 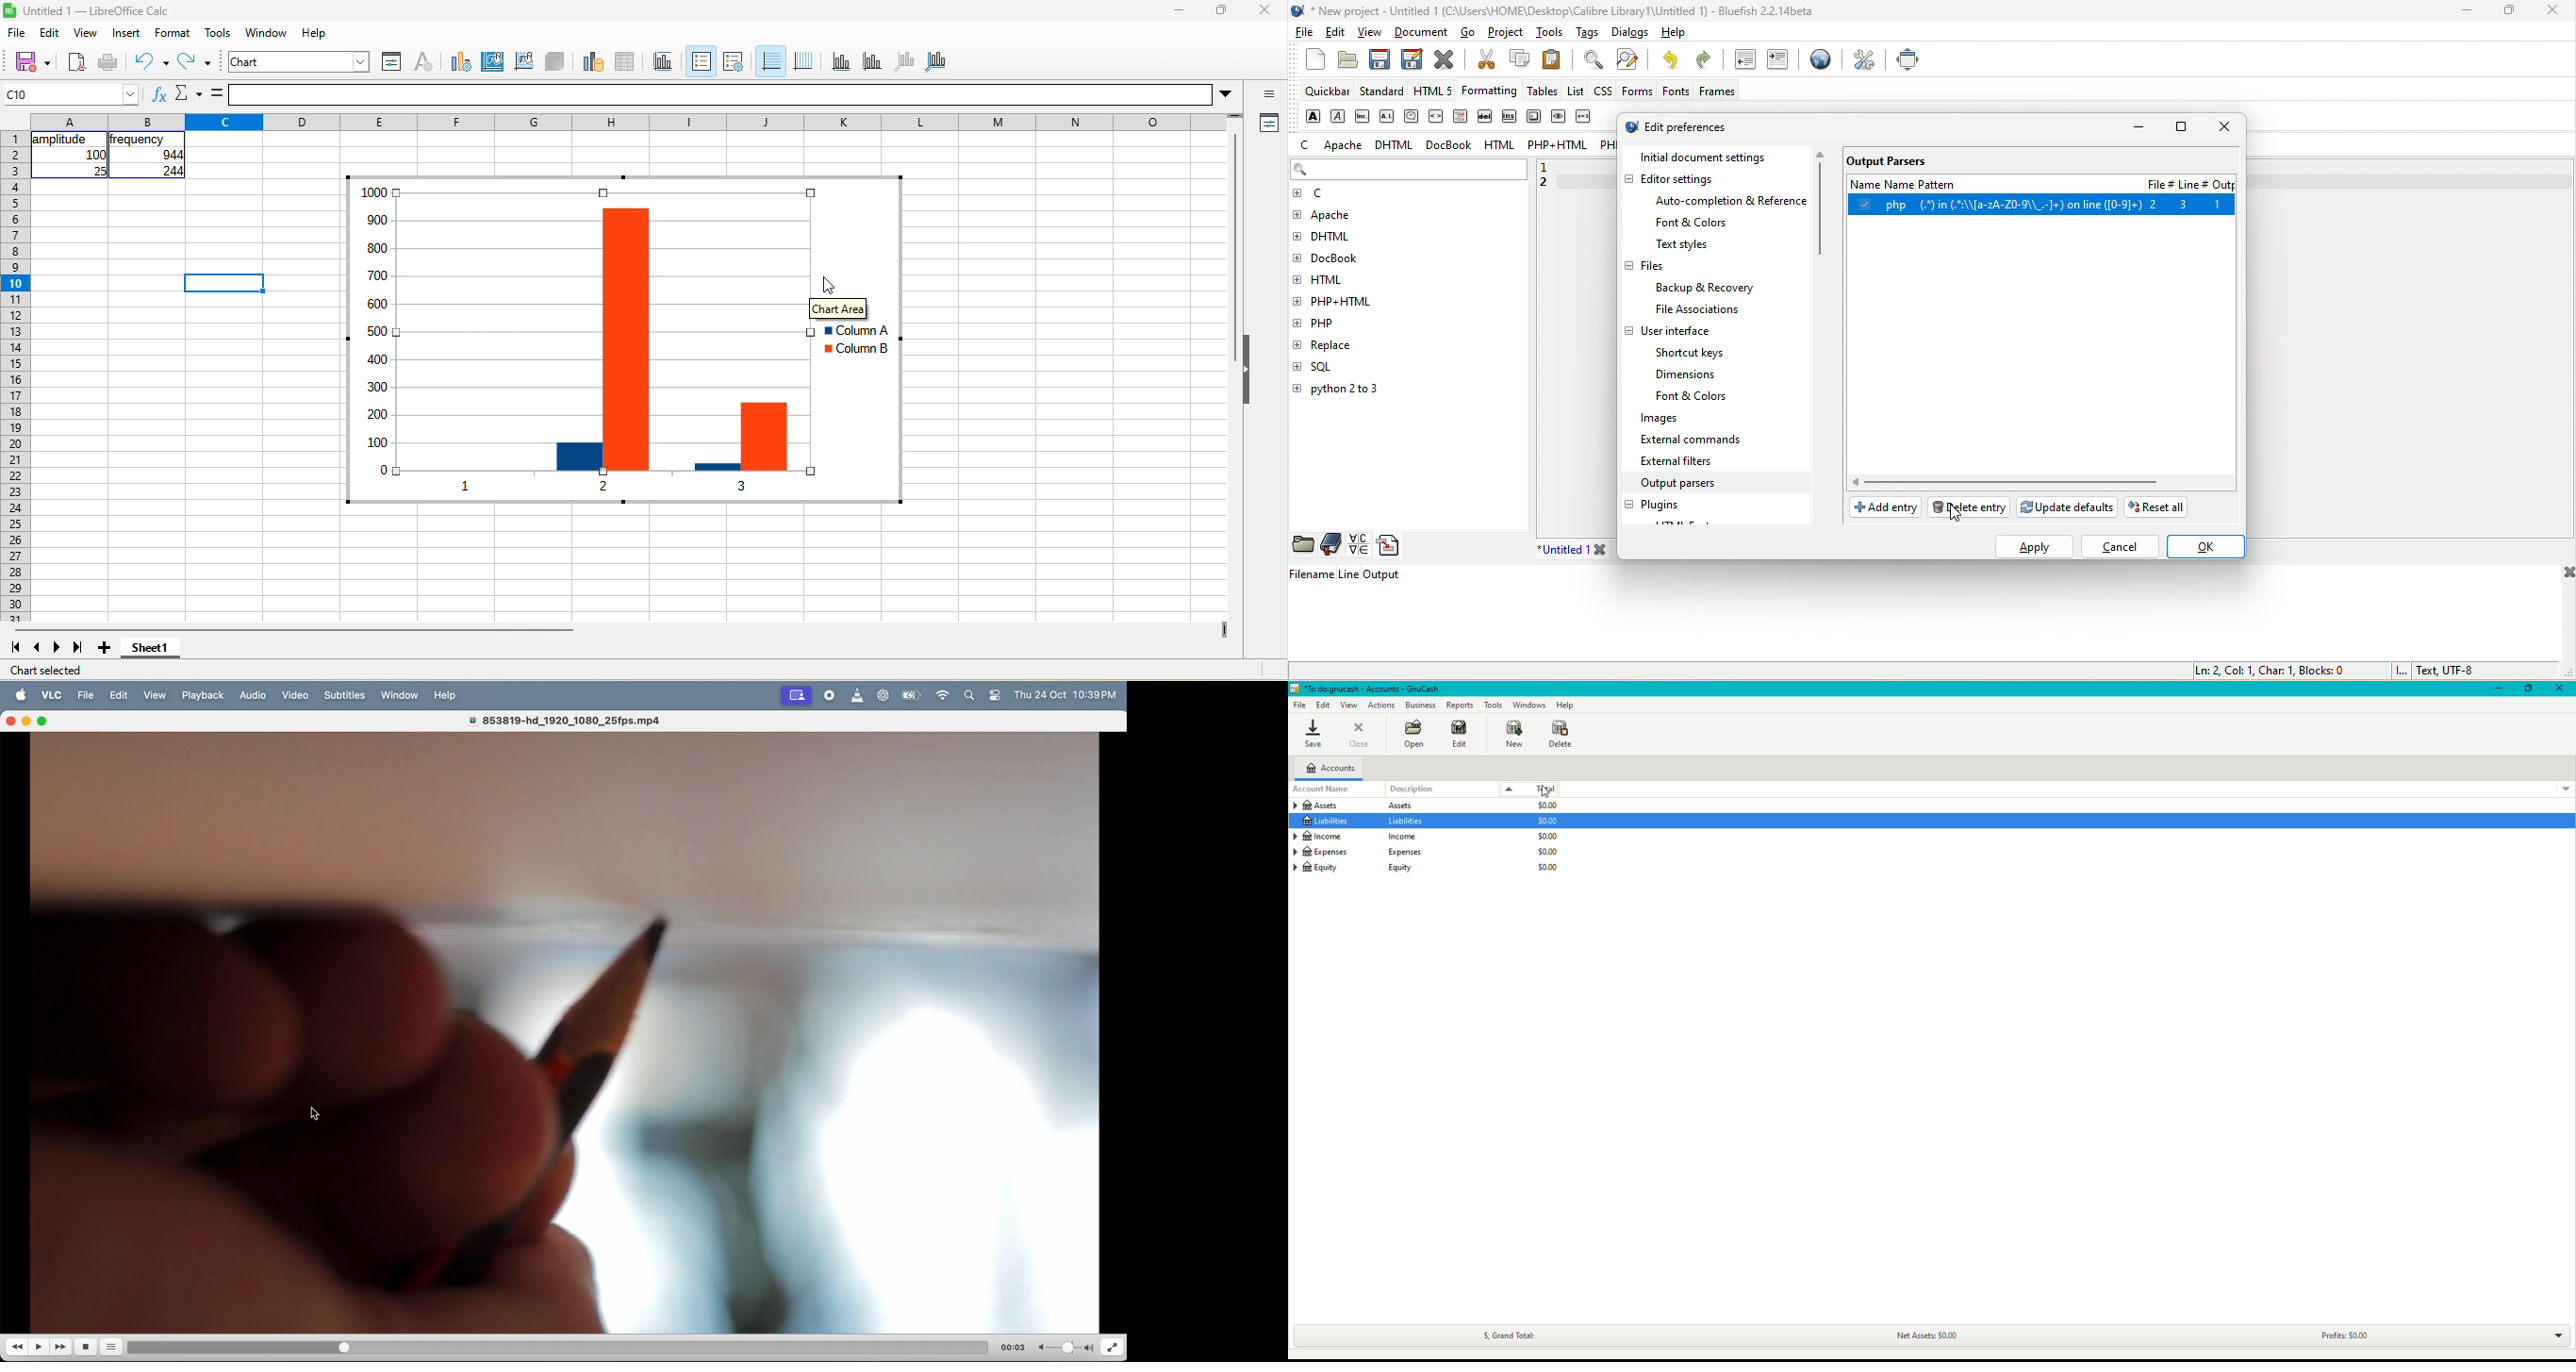 What do you see at coordinates (936, 59) in the screenshot?
I see `all axes` at bounding box center [936, 59].